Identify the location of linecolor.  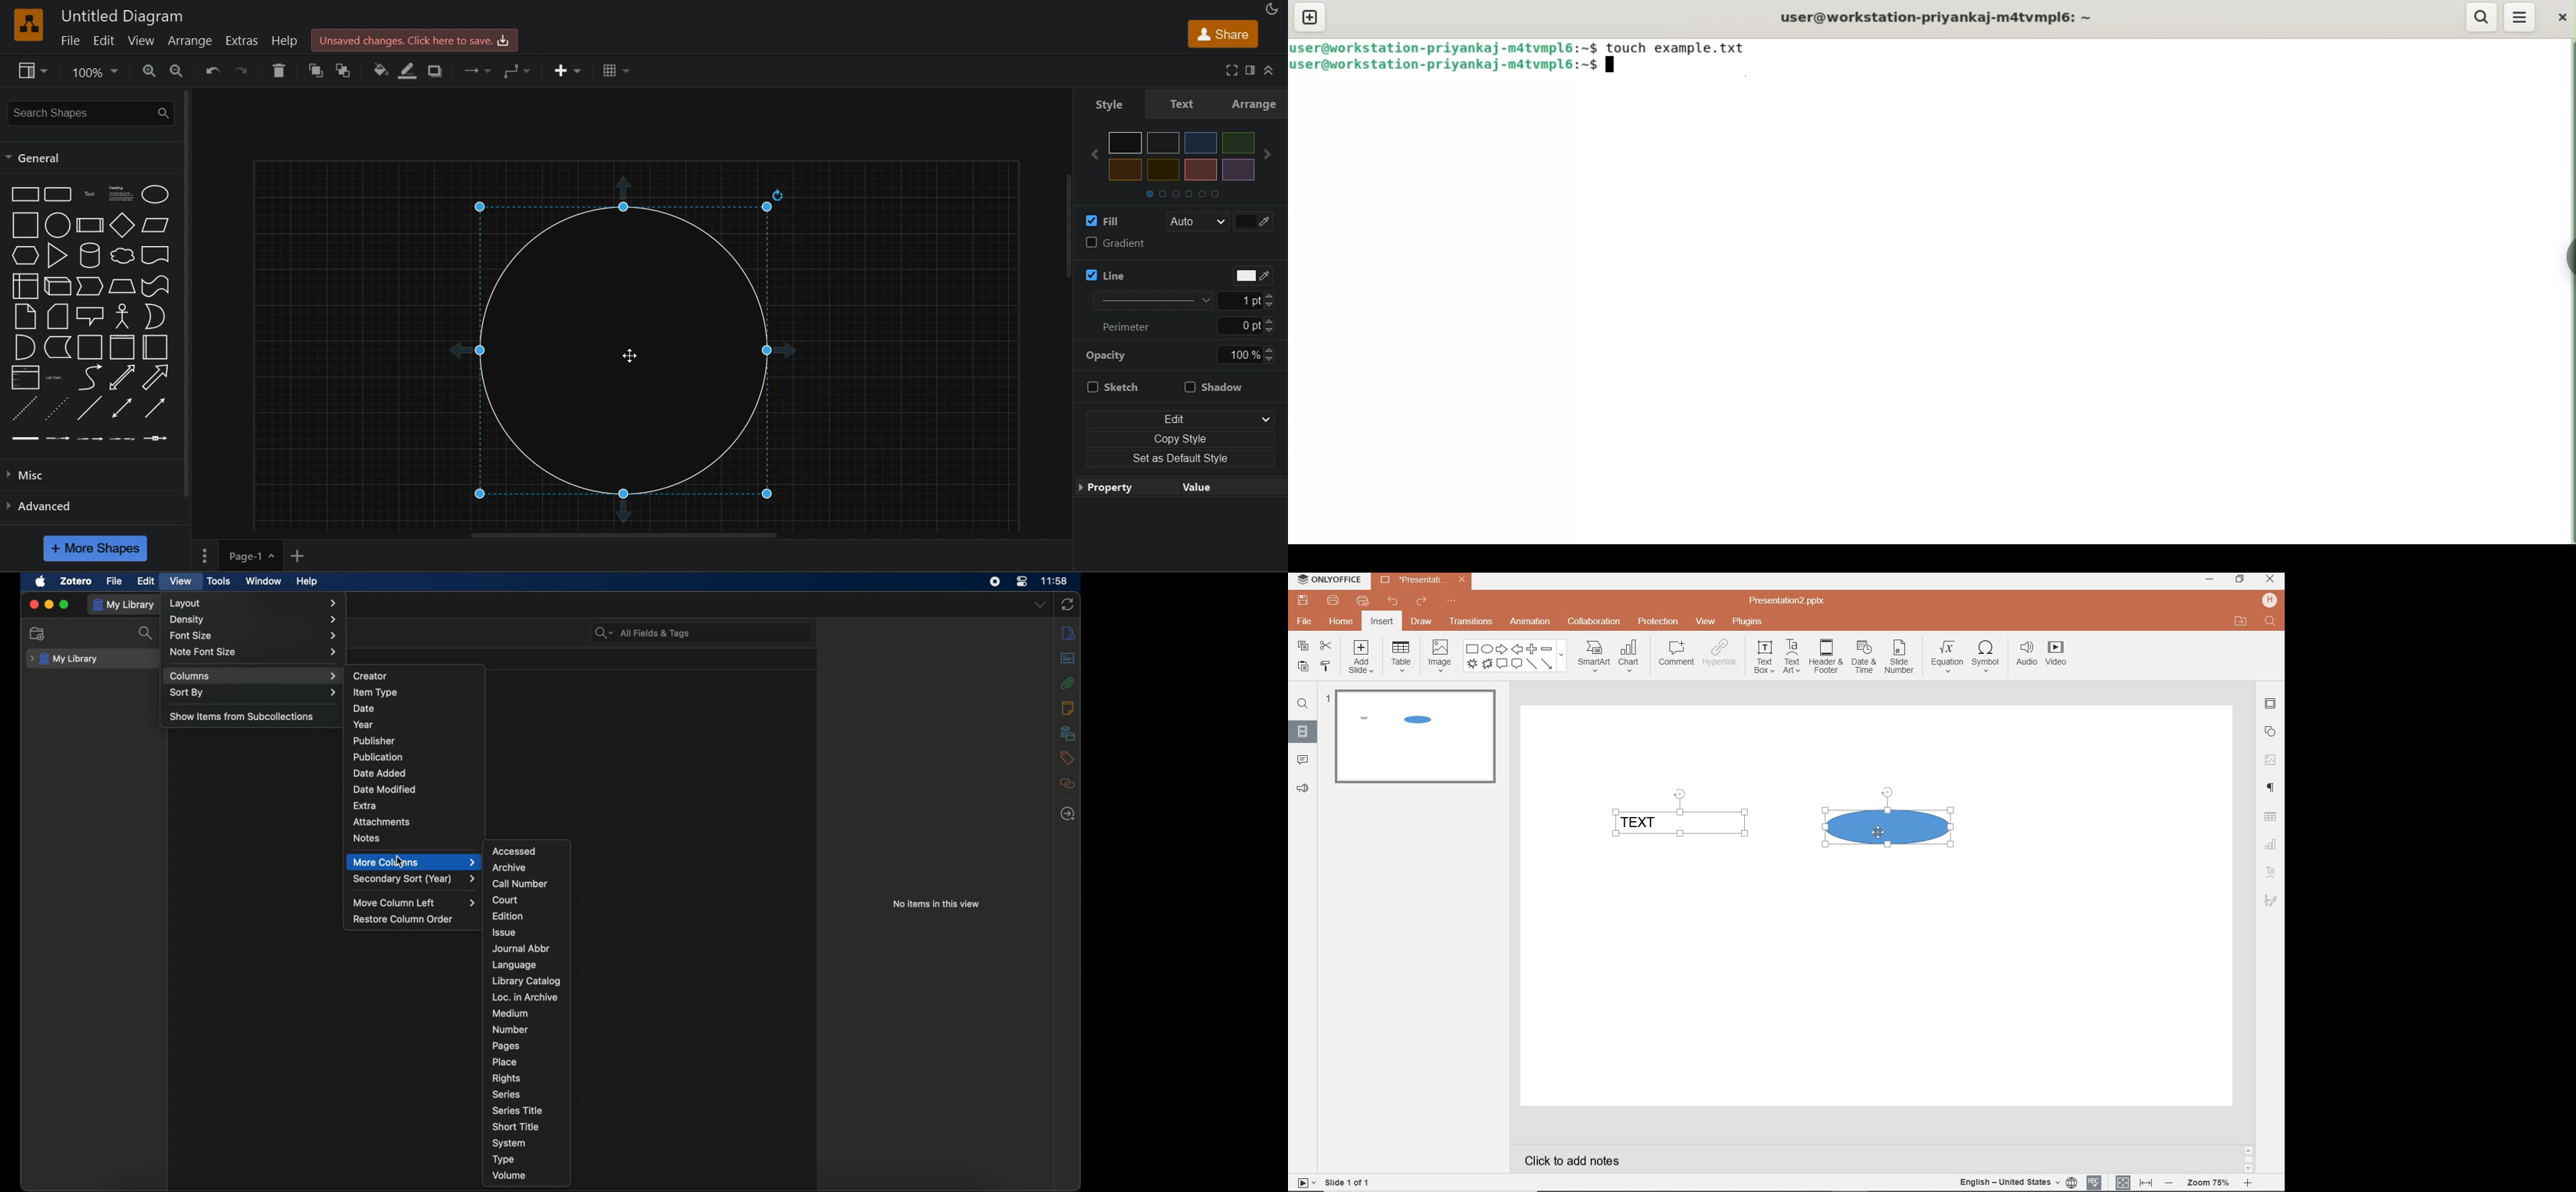
(409, 71).